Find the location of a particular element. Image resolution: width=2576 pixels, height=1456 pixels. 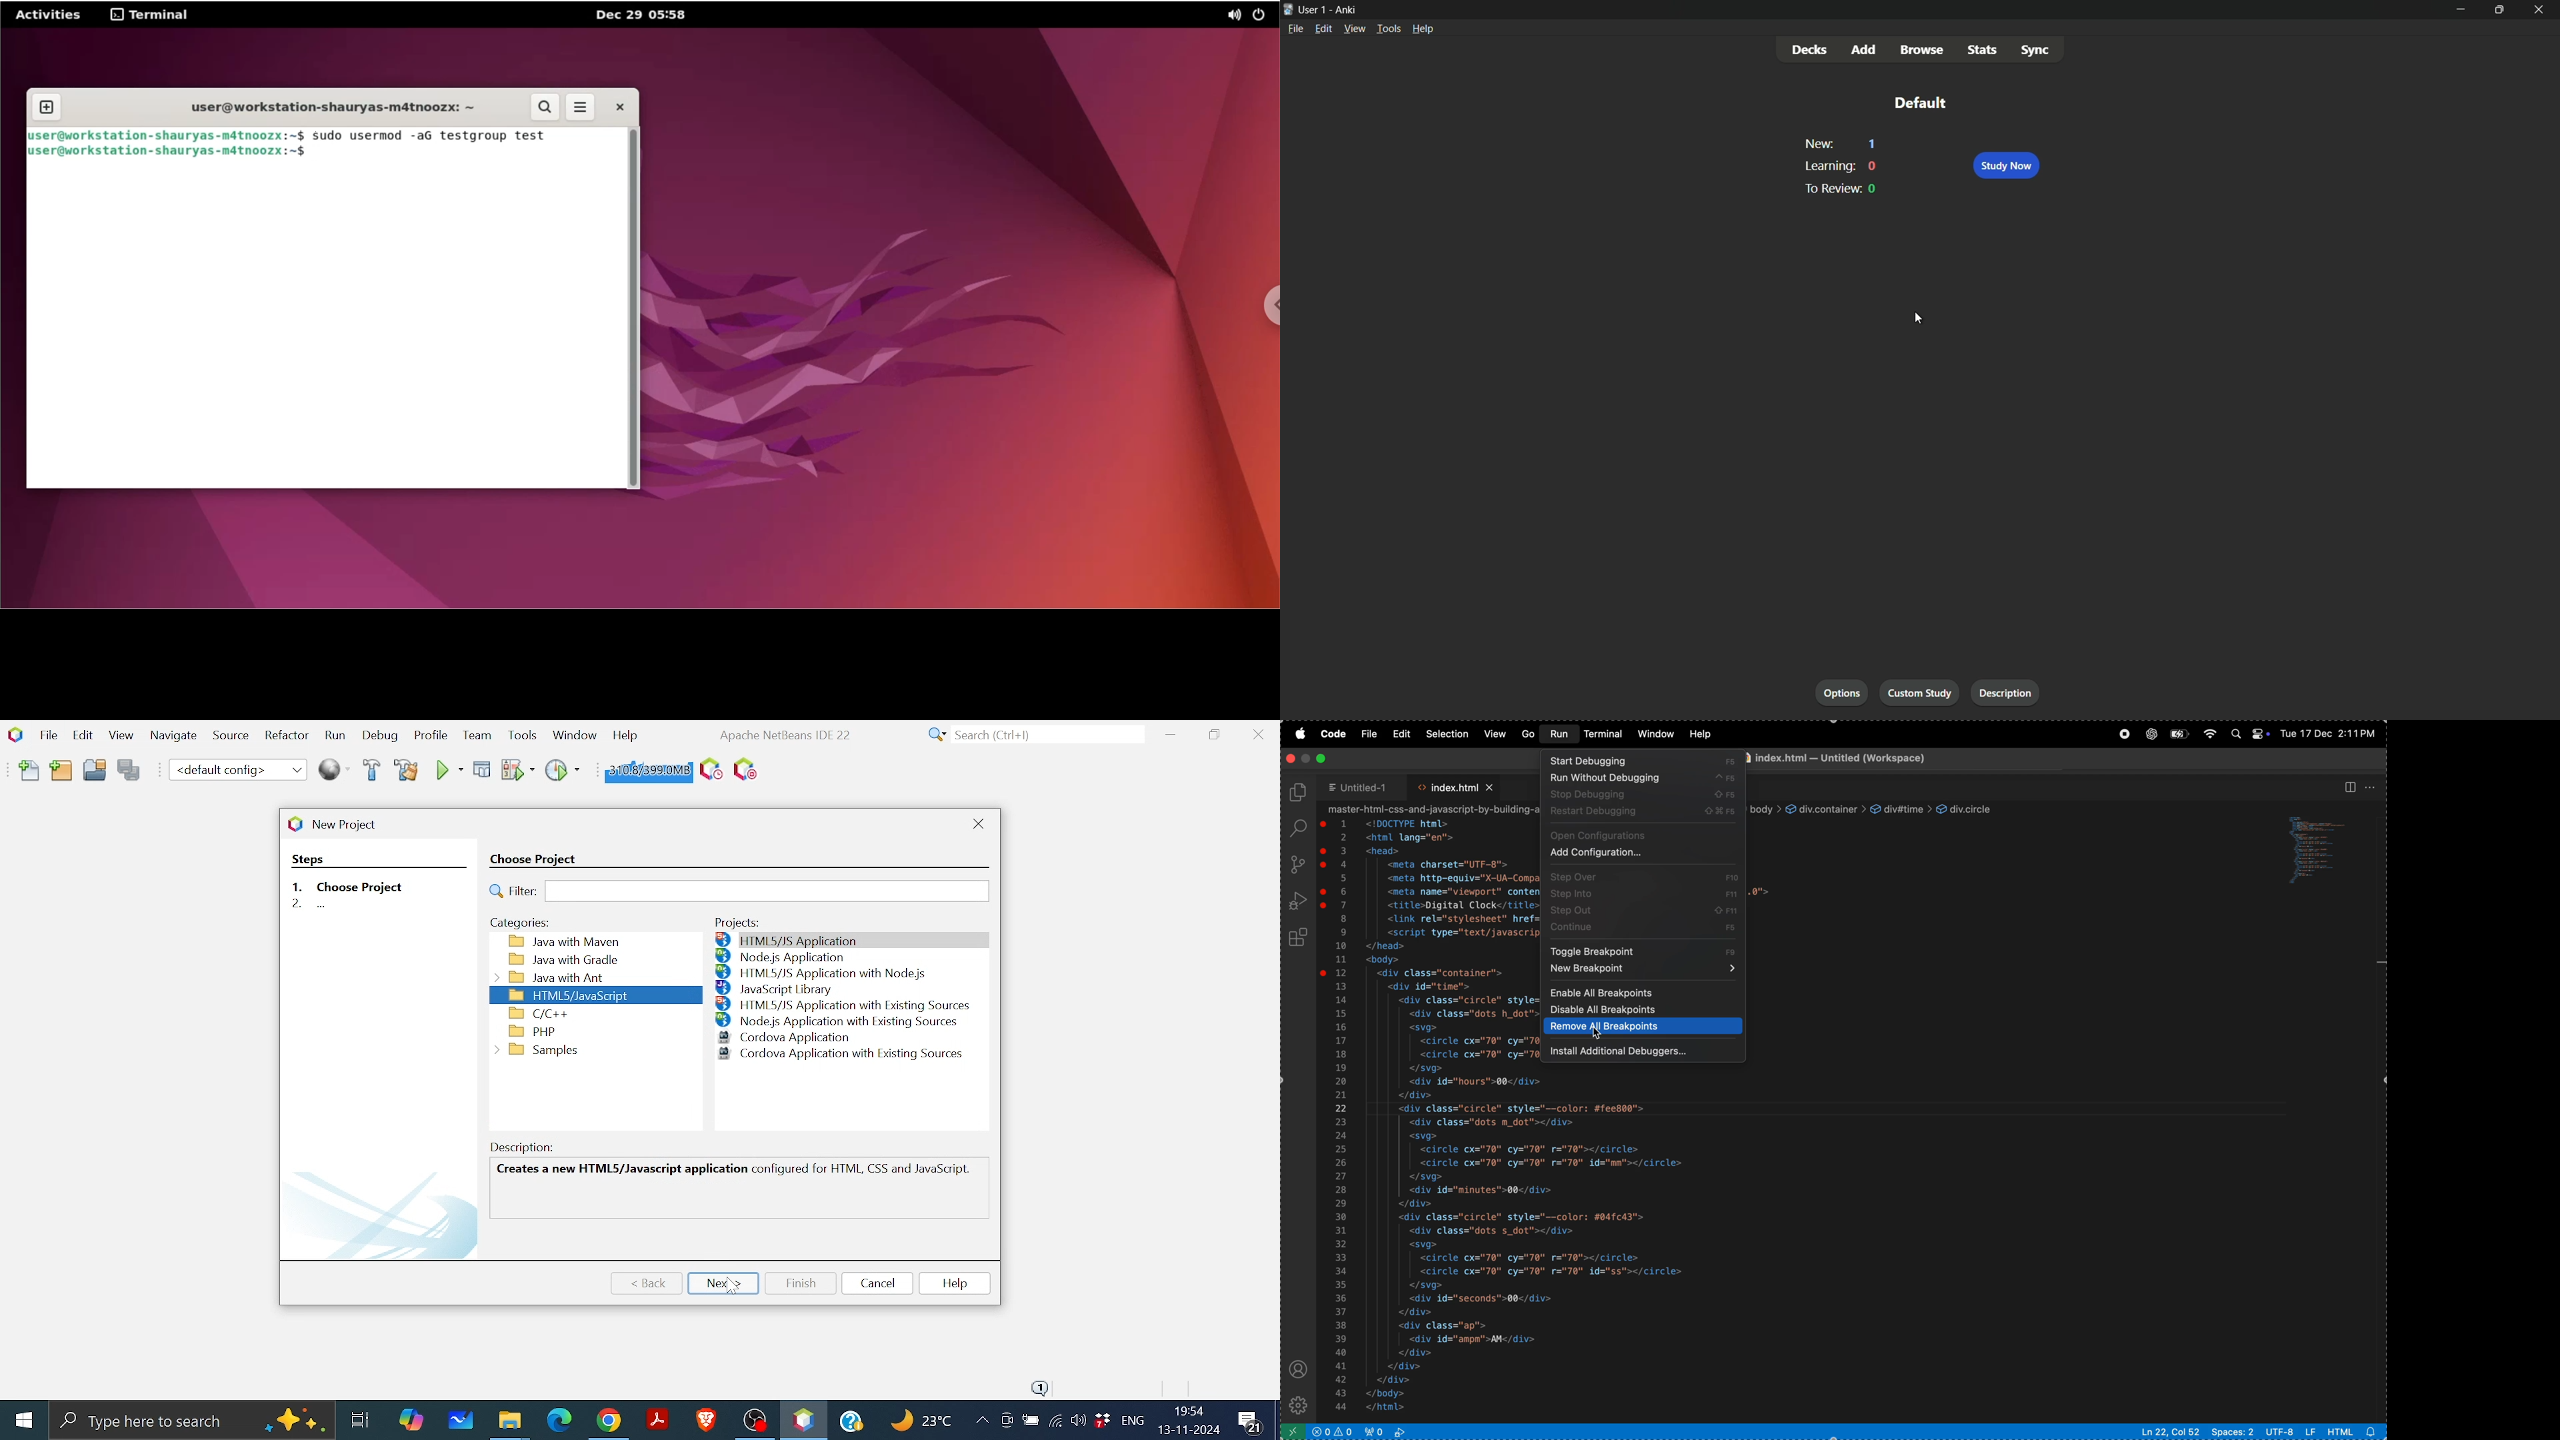

step out is located at coordinates (1644, 912).